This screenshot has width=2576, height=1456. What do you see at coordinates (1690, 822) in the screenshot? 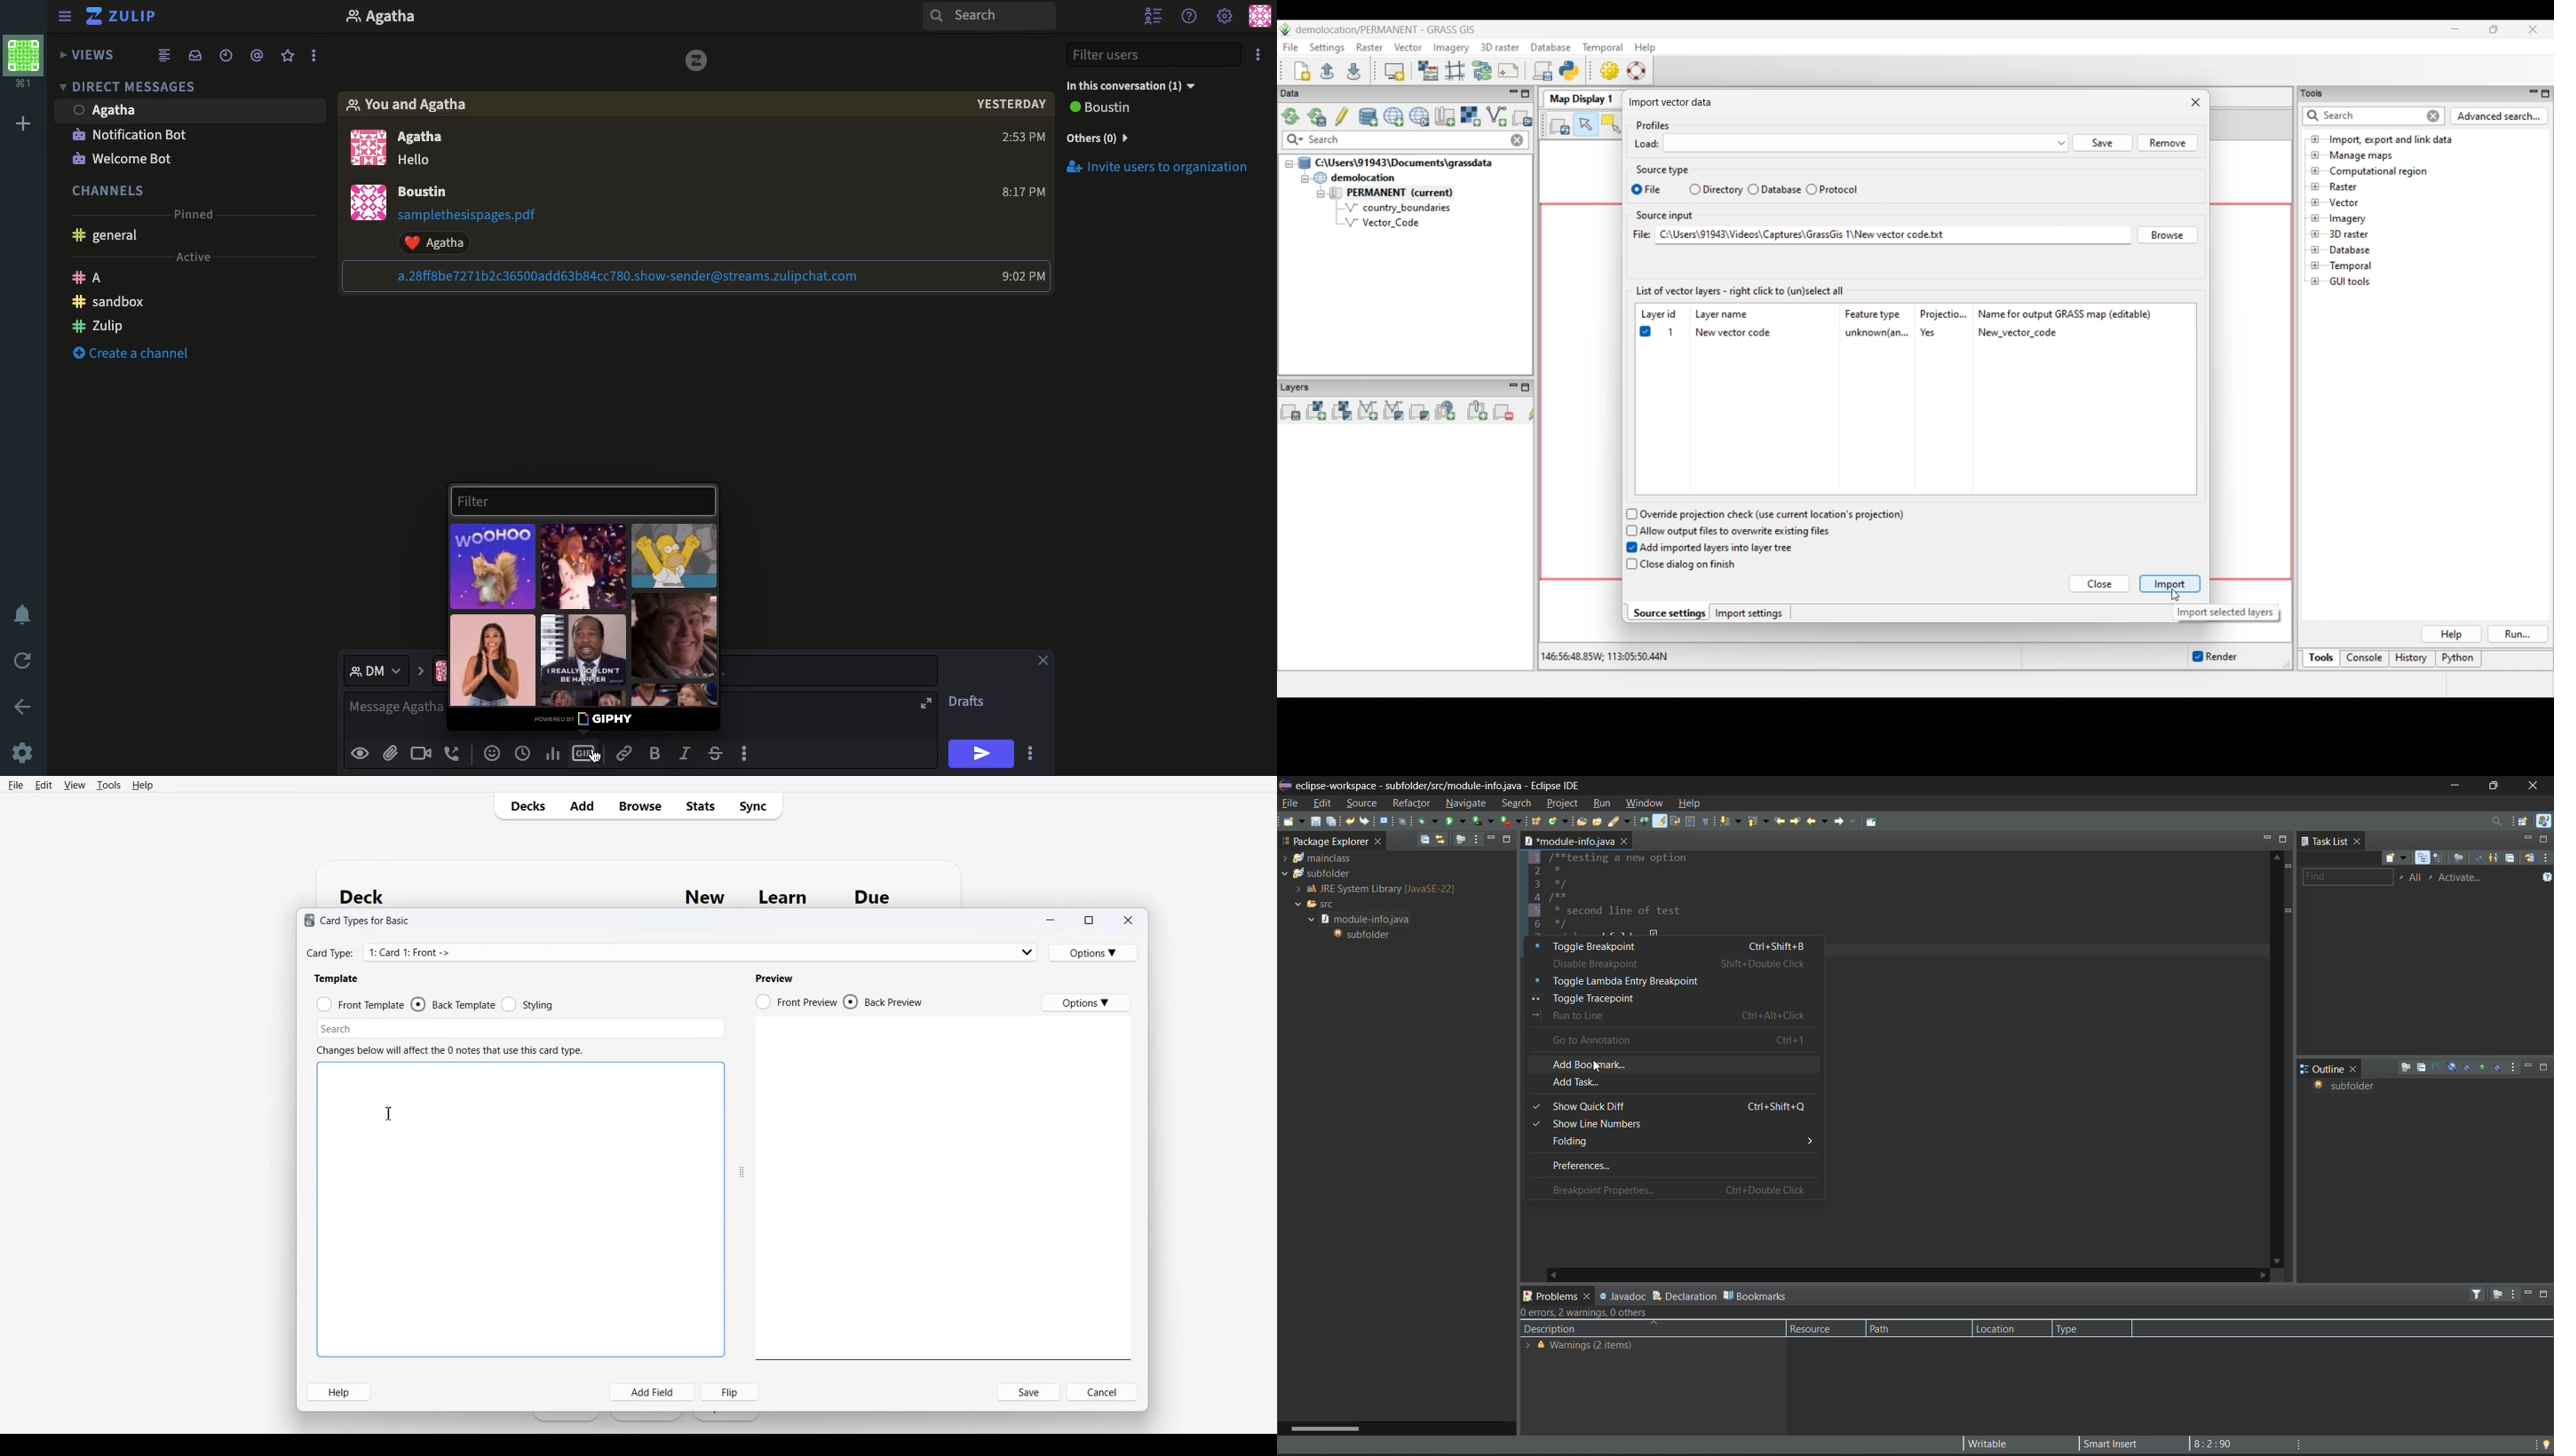
I see `toggle block selection mode ` at bounding box center [1690, 822].